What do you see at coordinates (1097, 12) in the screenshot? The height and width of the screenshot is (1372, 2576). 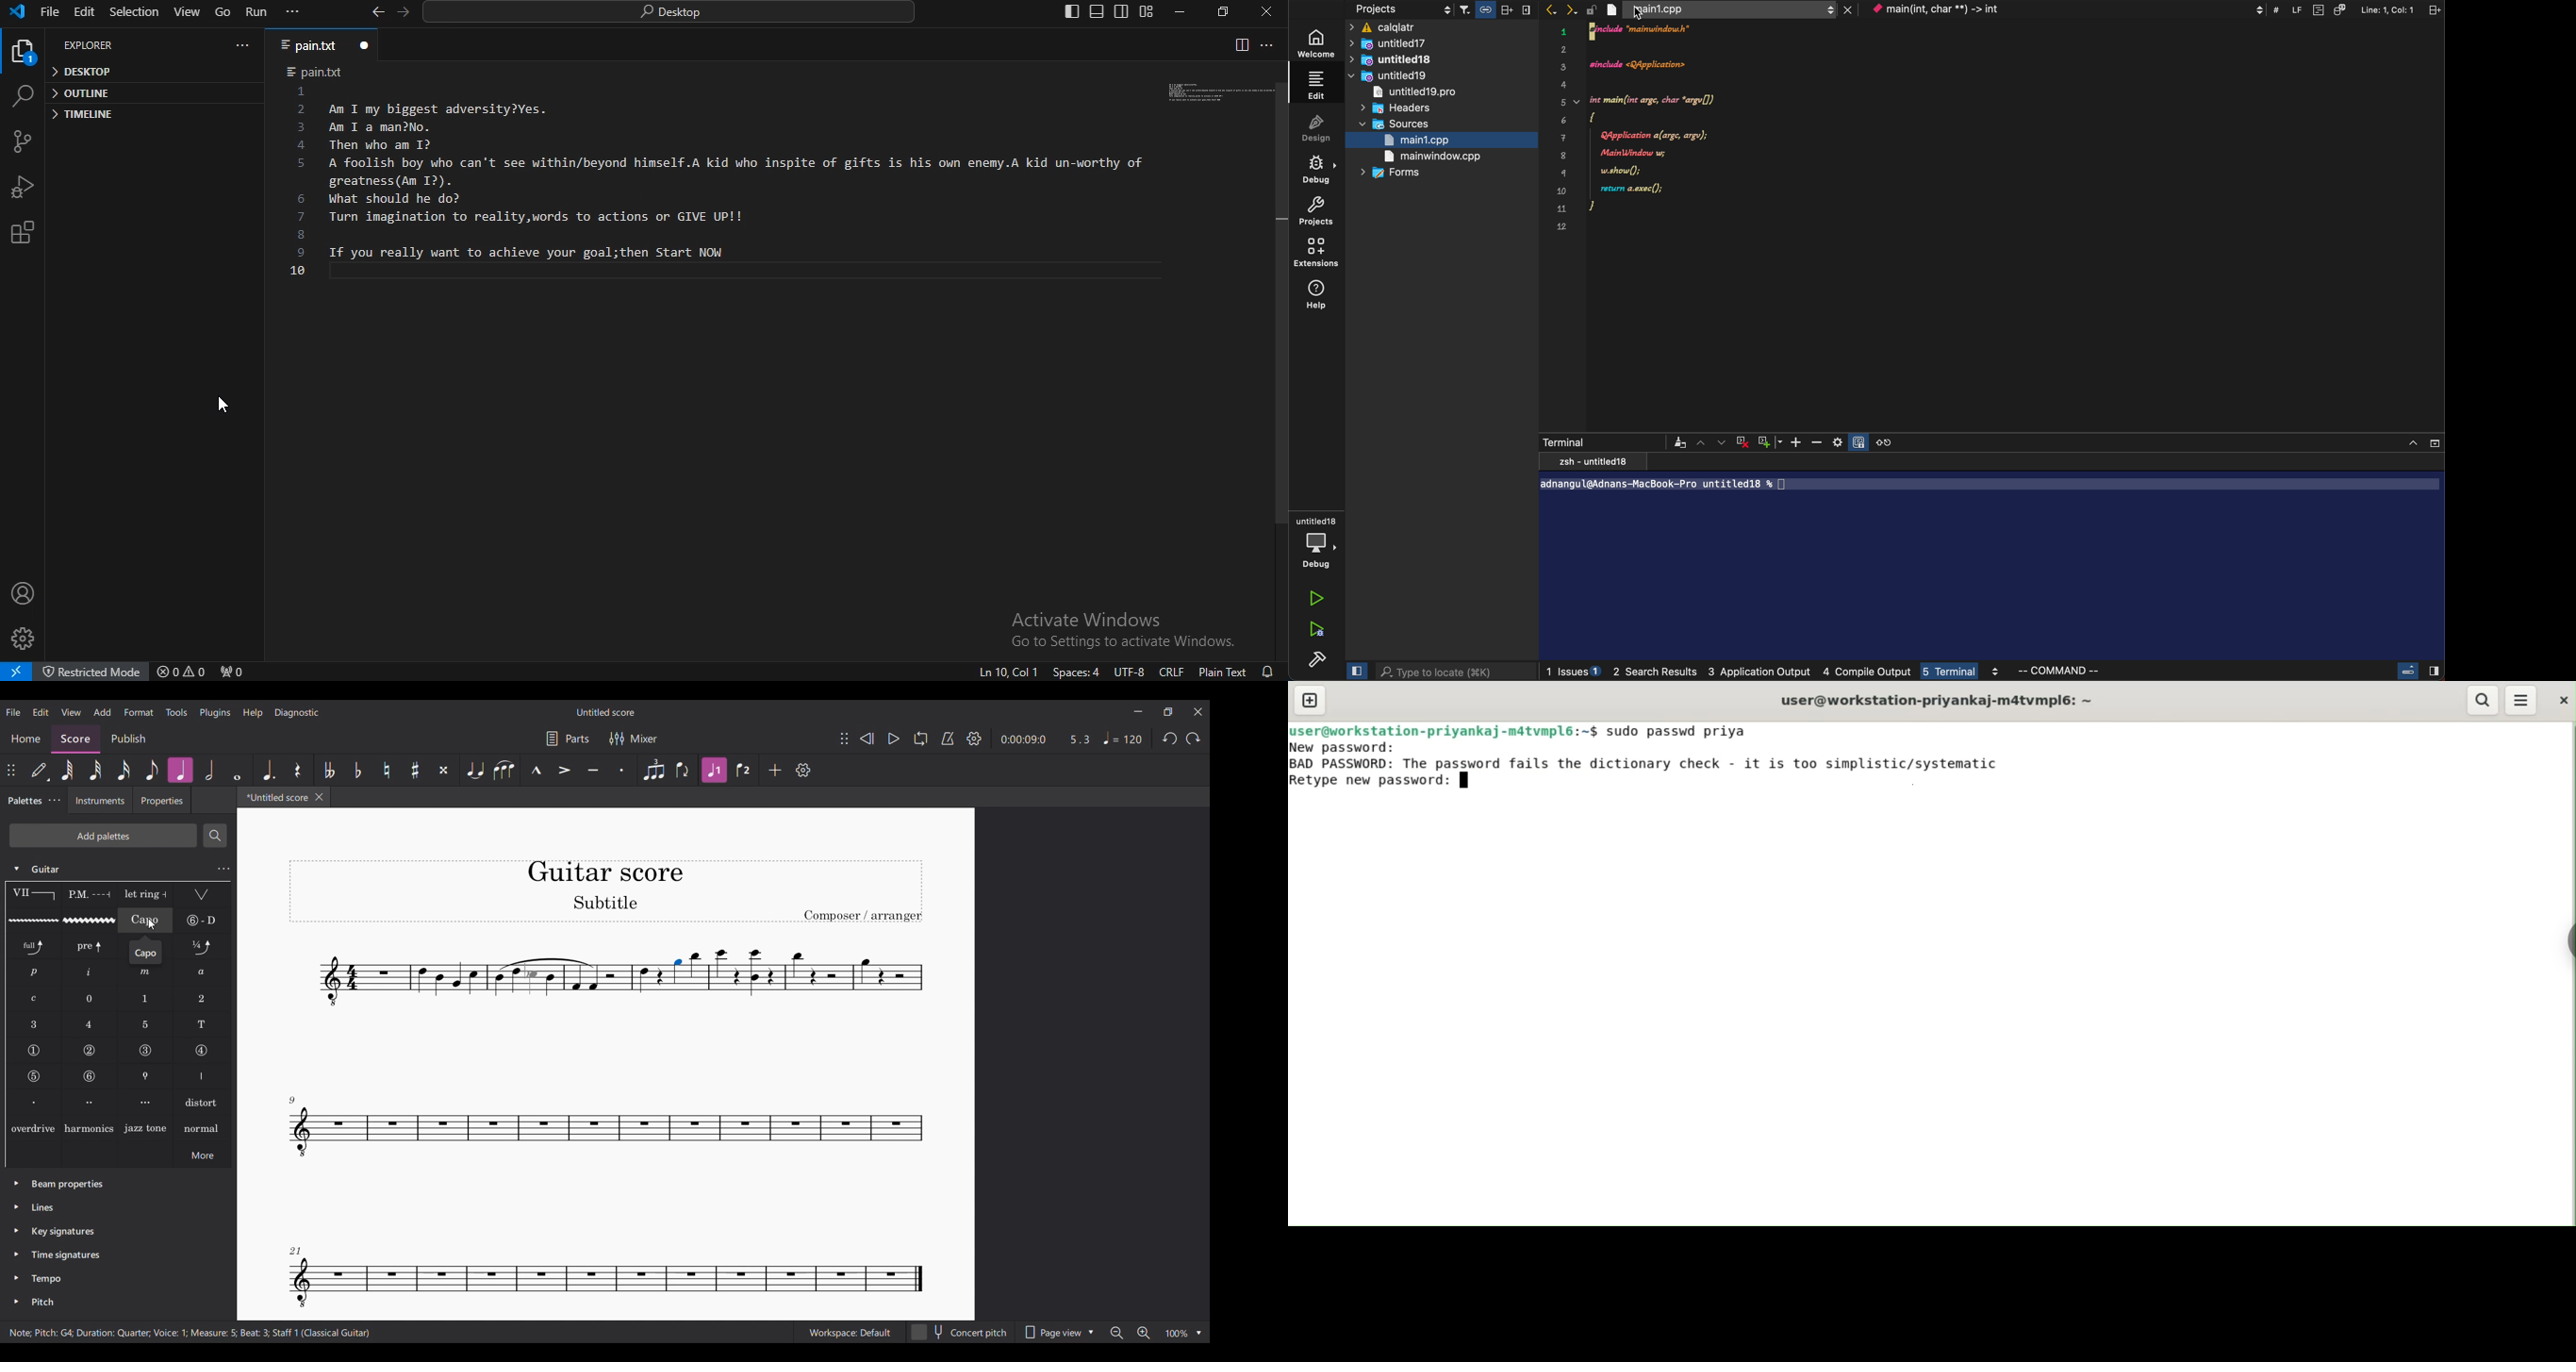 I see `toggle panel` at bounding box center [1097, 12].